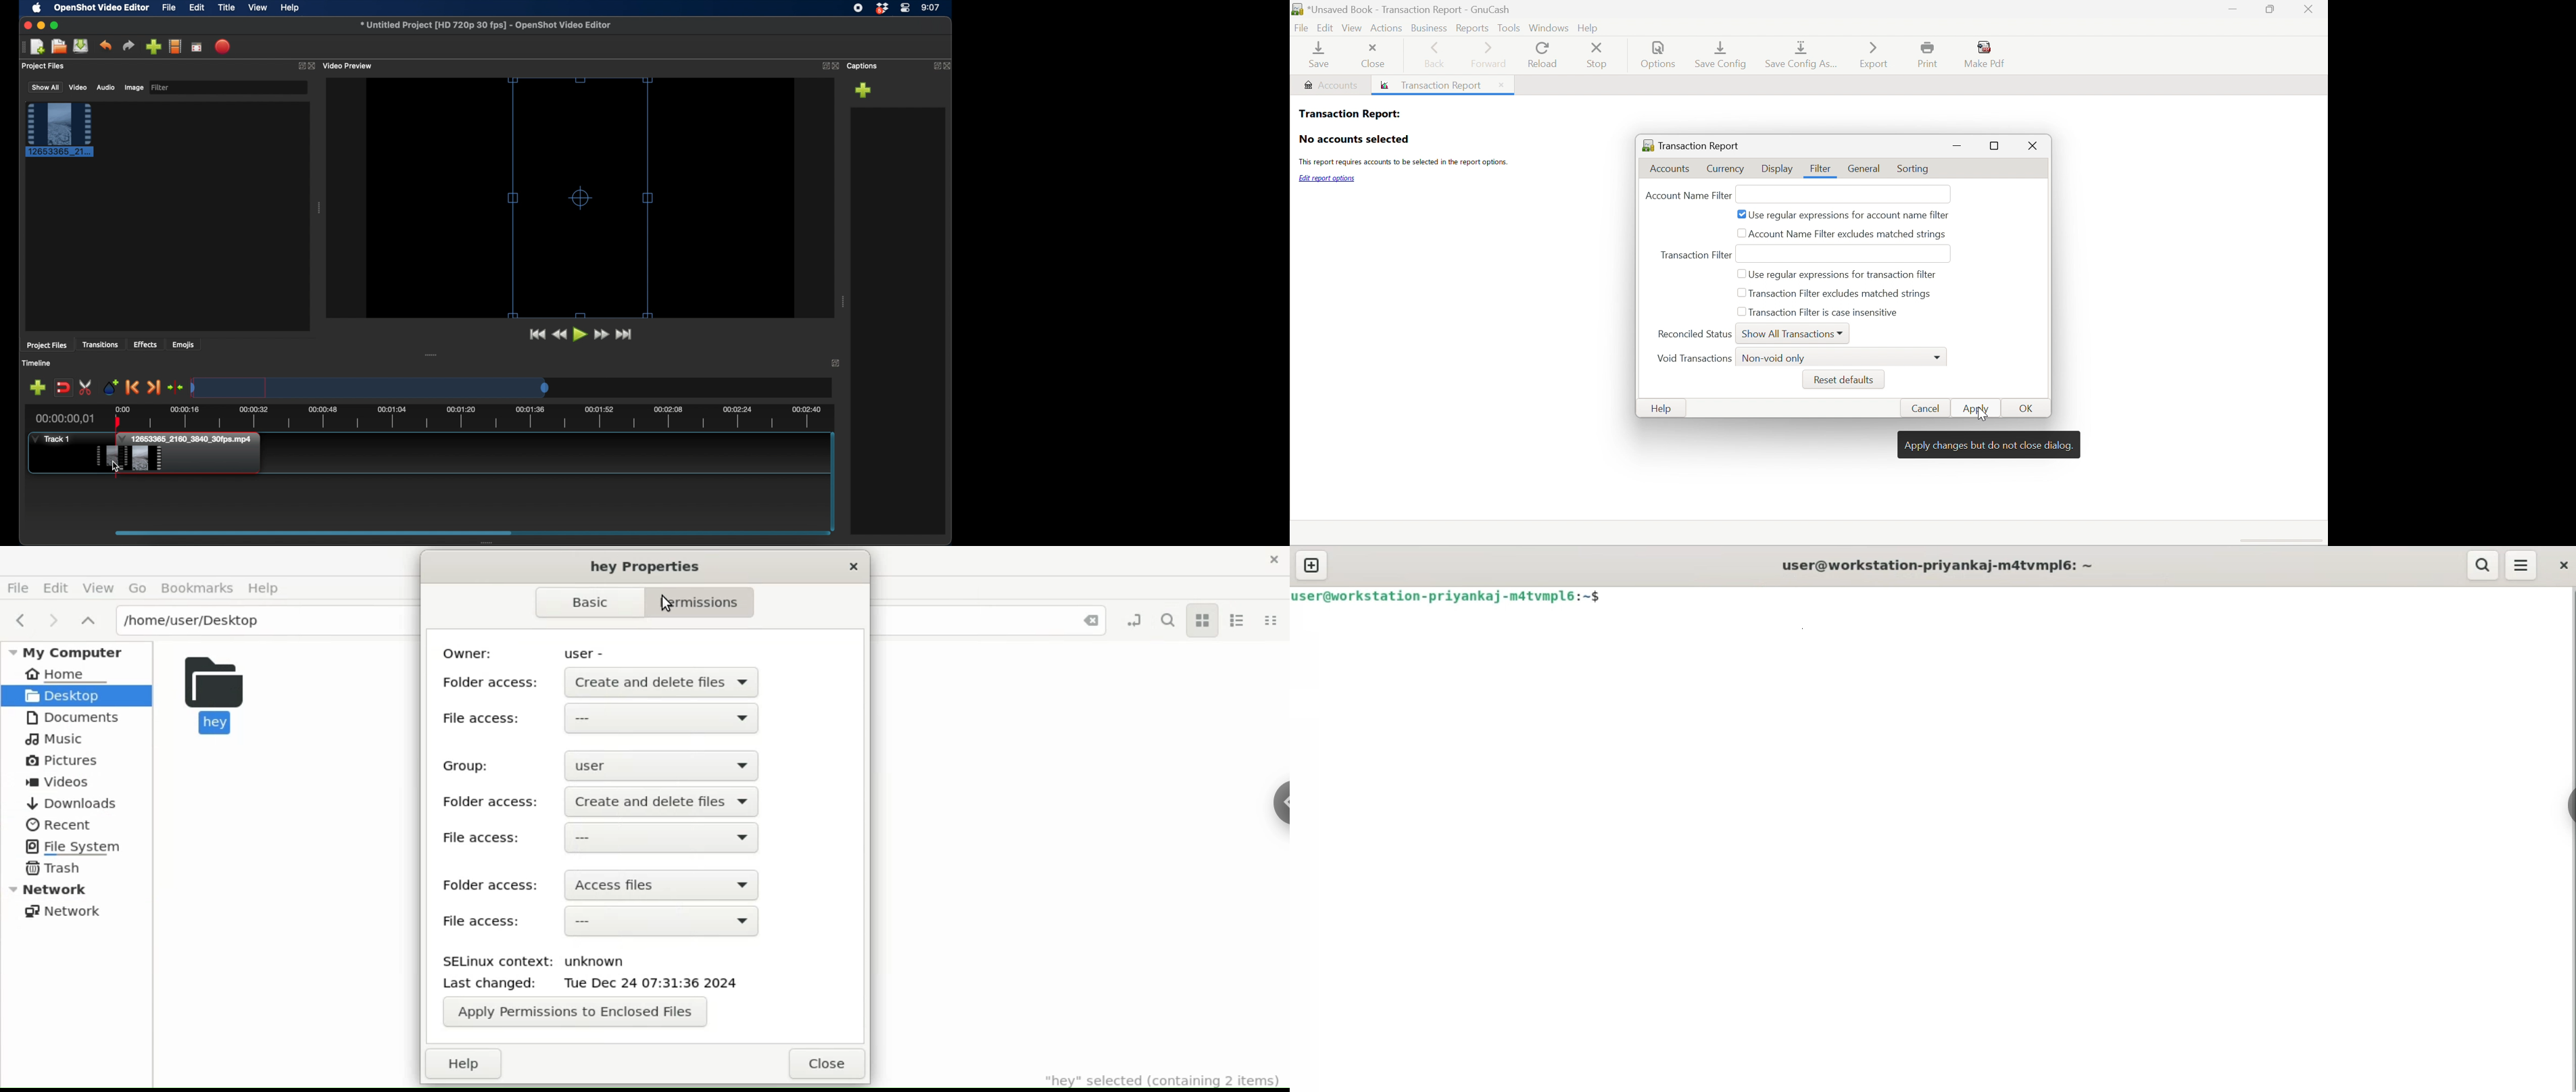 Image resolution: width=2576 pixels, height=1092 pixels. Describe the element at coordinates (2230, 10) in the screenshot. I see `Minimize` at that location.